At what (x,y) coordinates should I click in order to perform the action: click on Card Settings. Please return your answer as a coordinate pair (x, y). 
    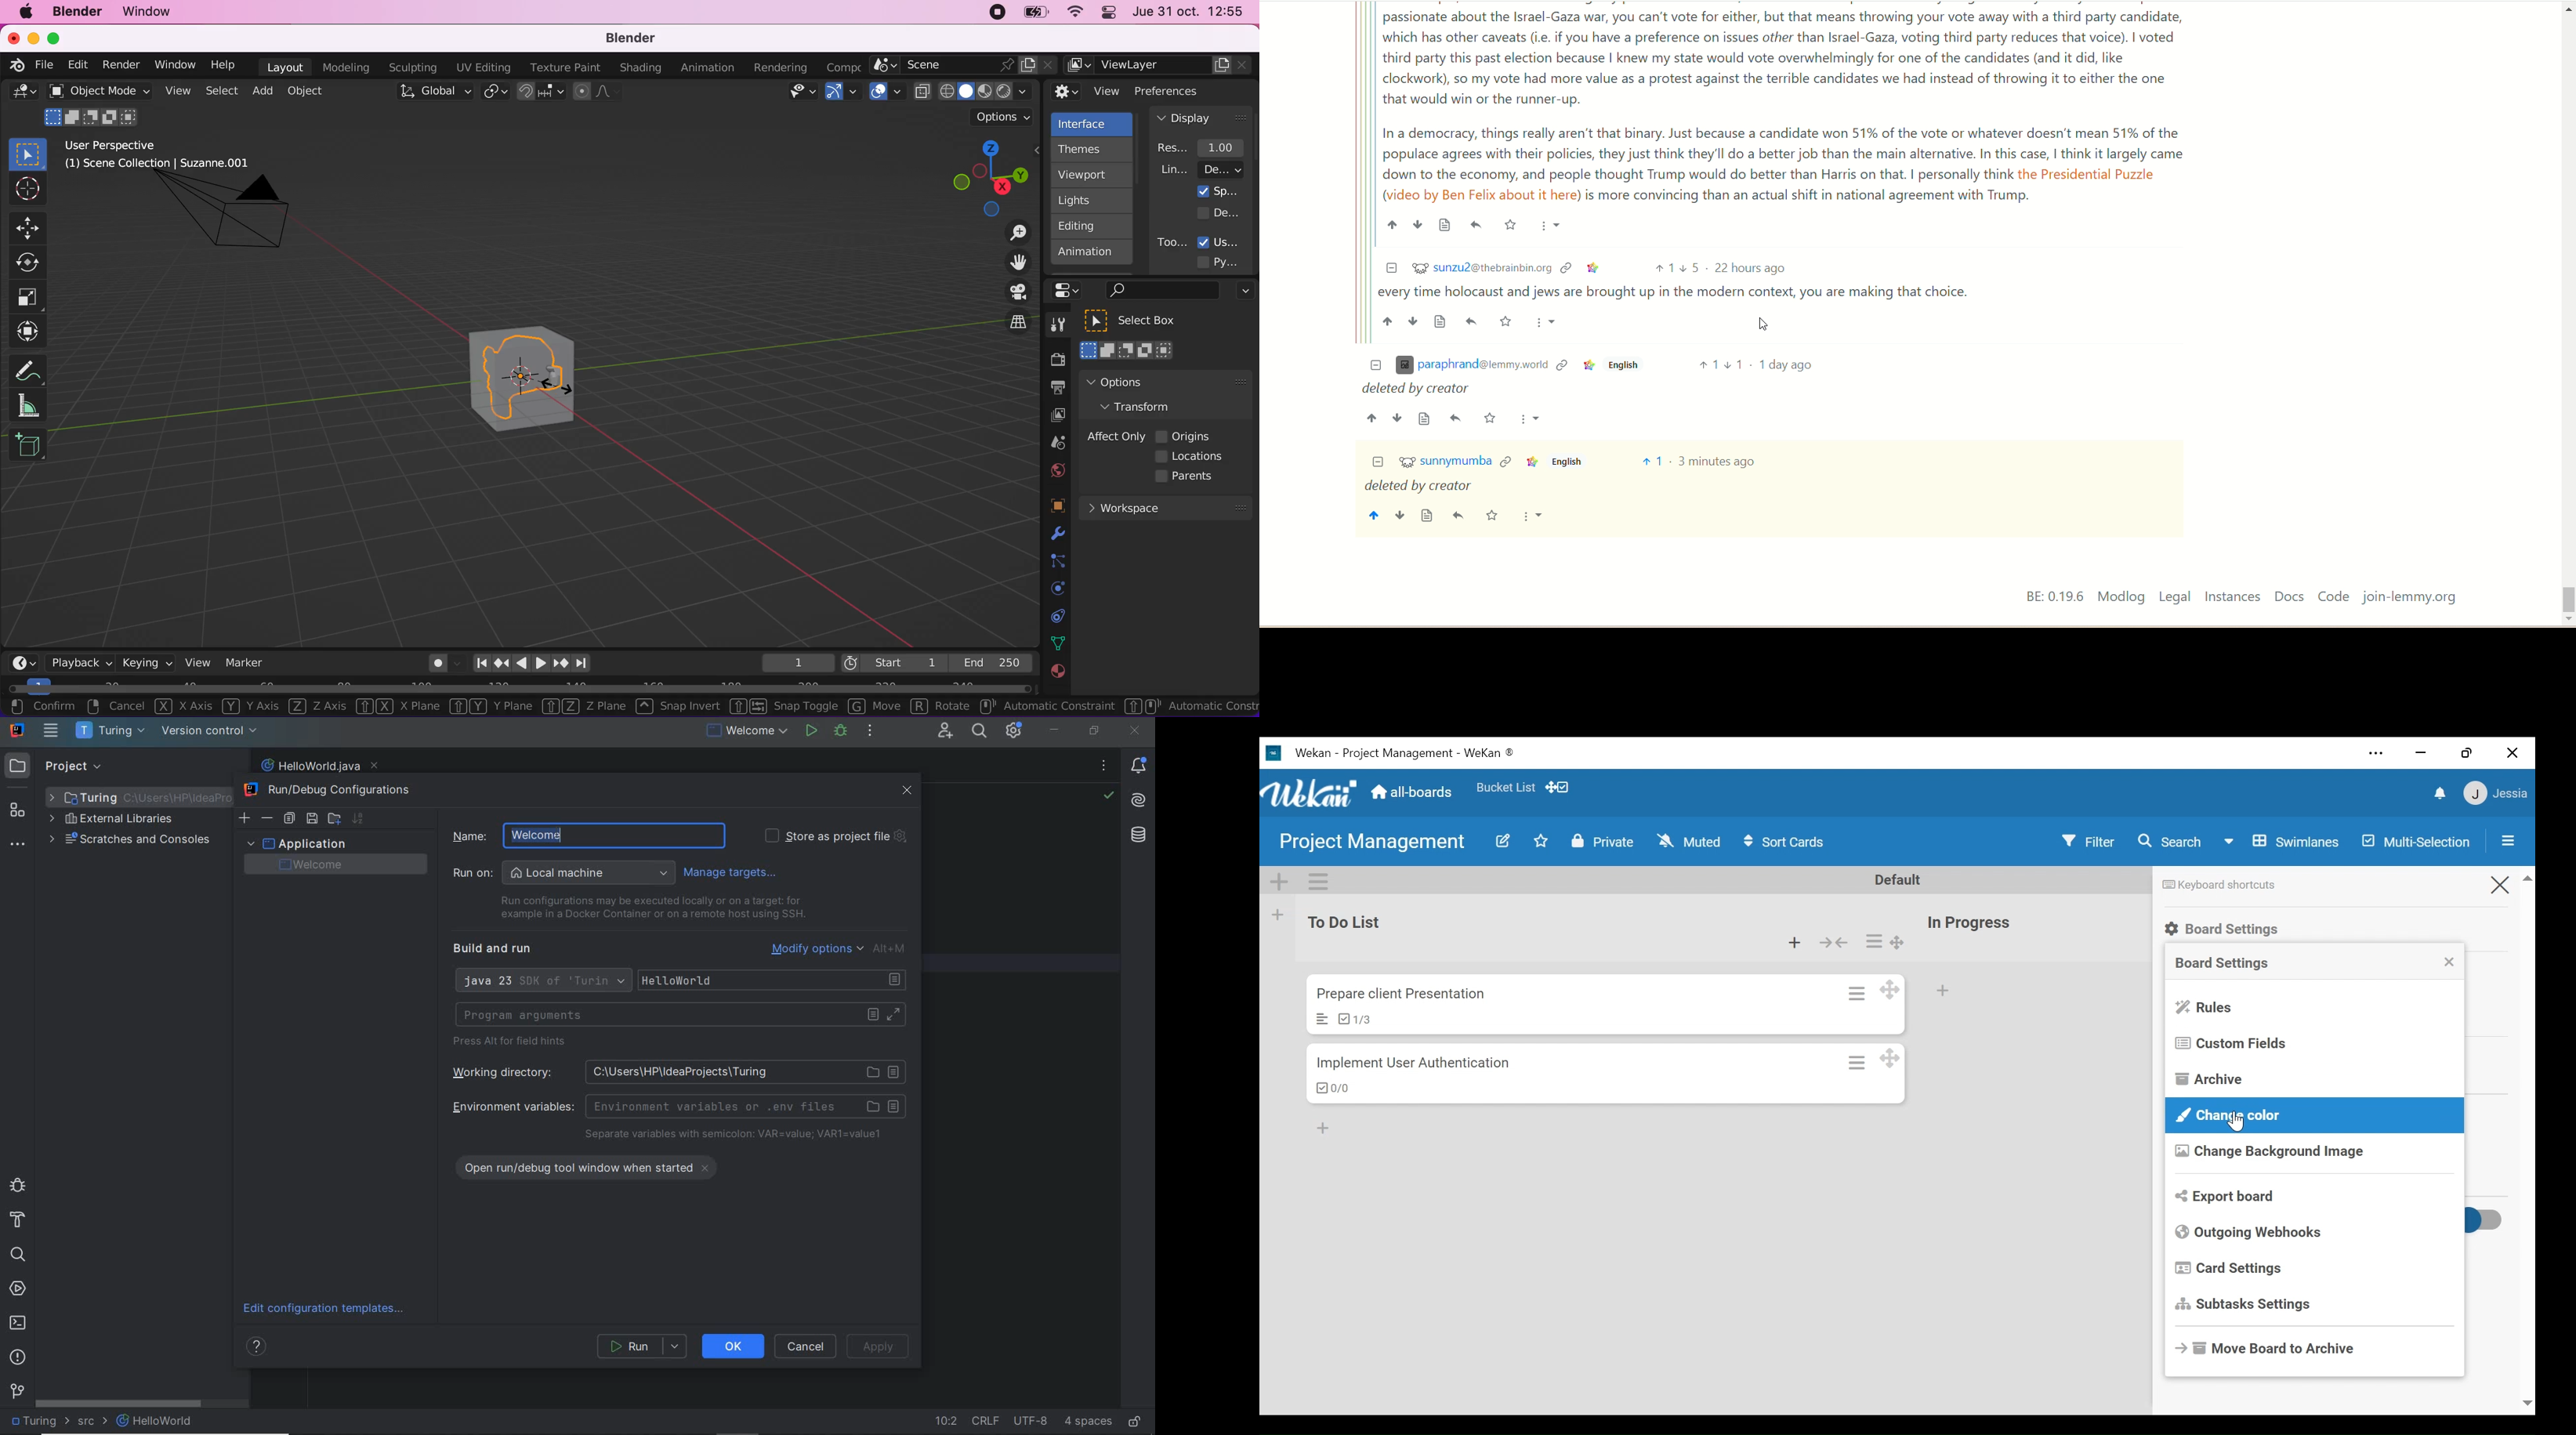
    Looking at the image, I should click on (2231, 1269).